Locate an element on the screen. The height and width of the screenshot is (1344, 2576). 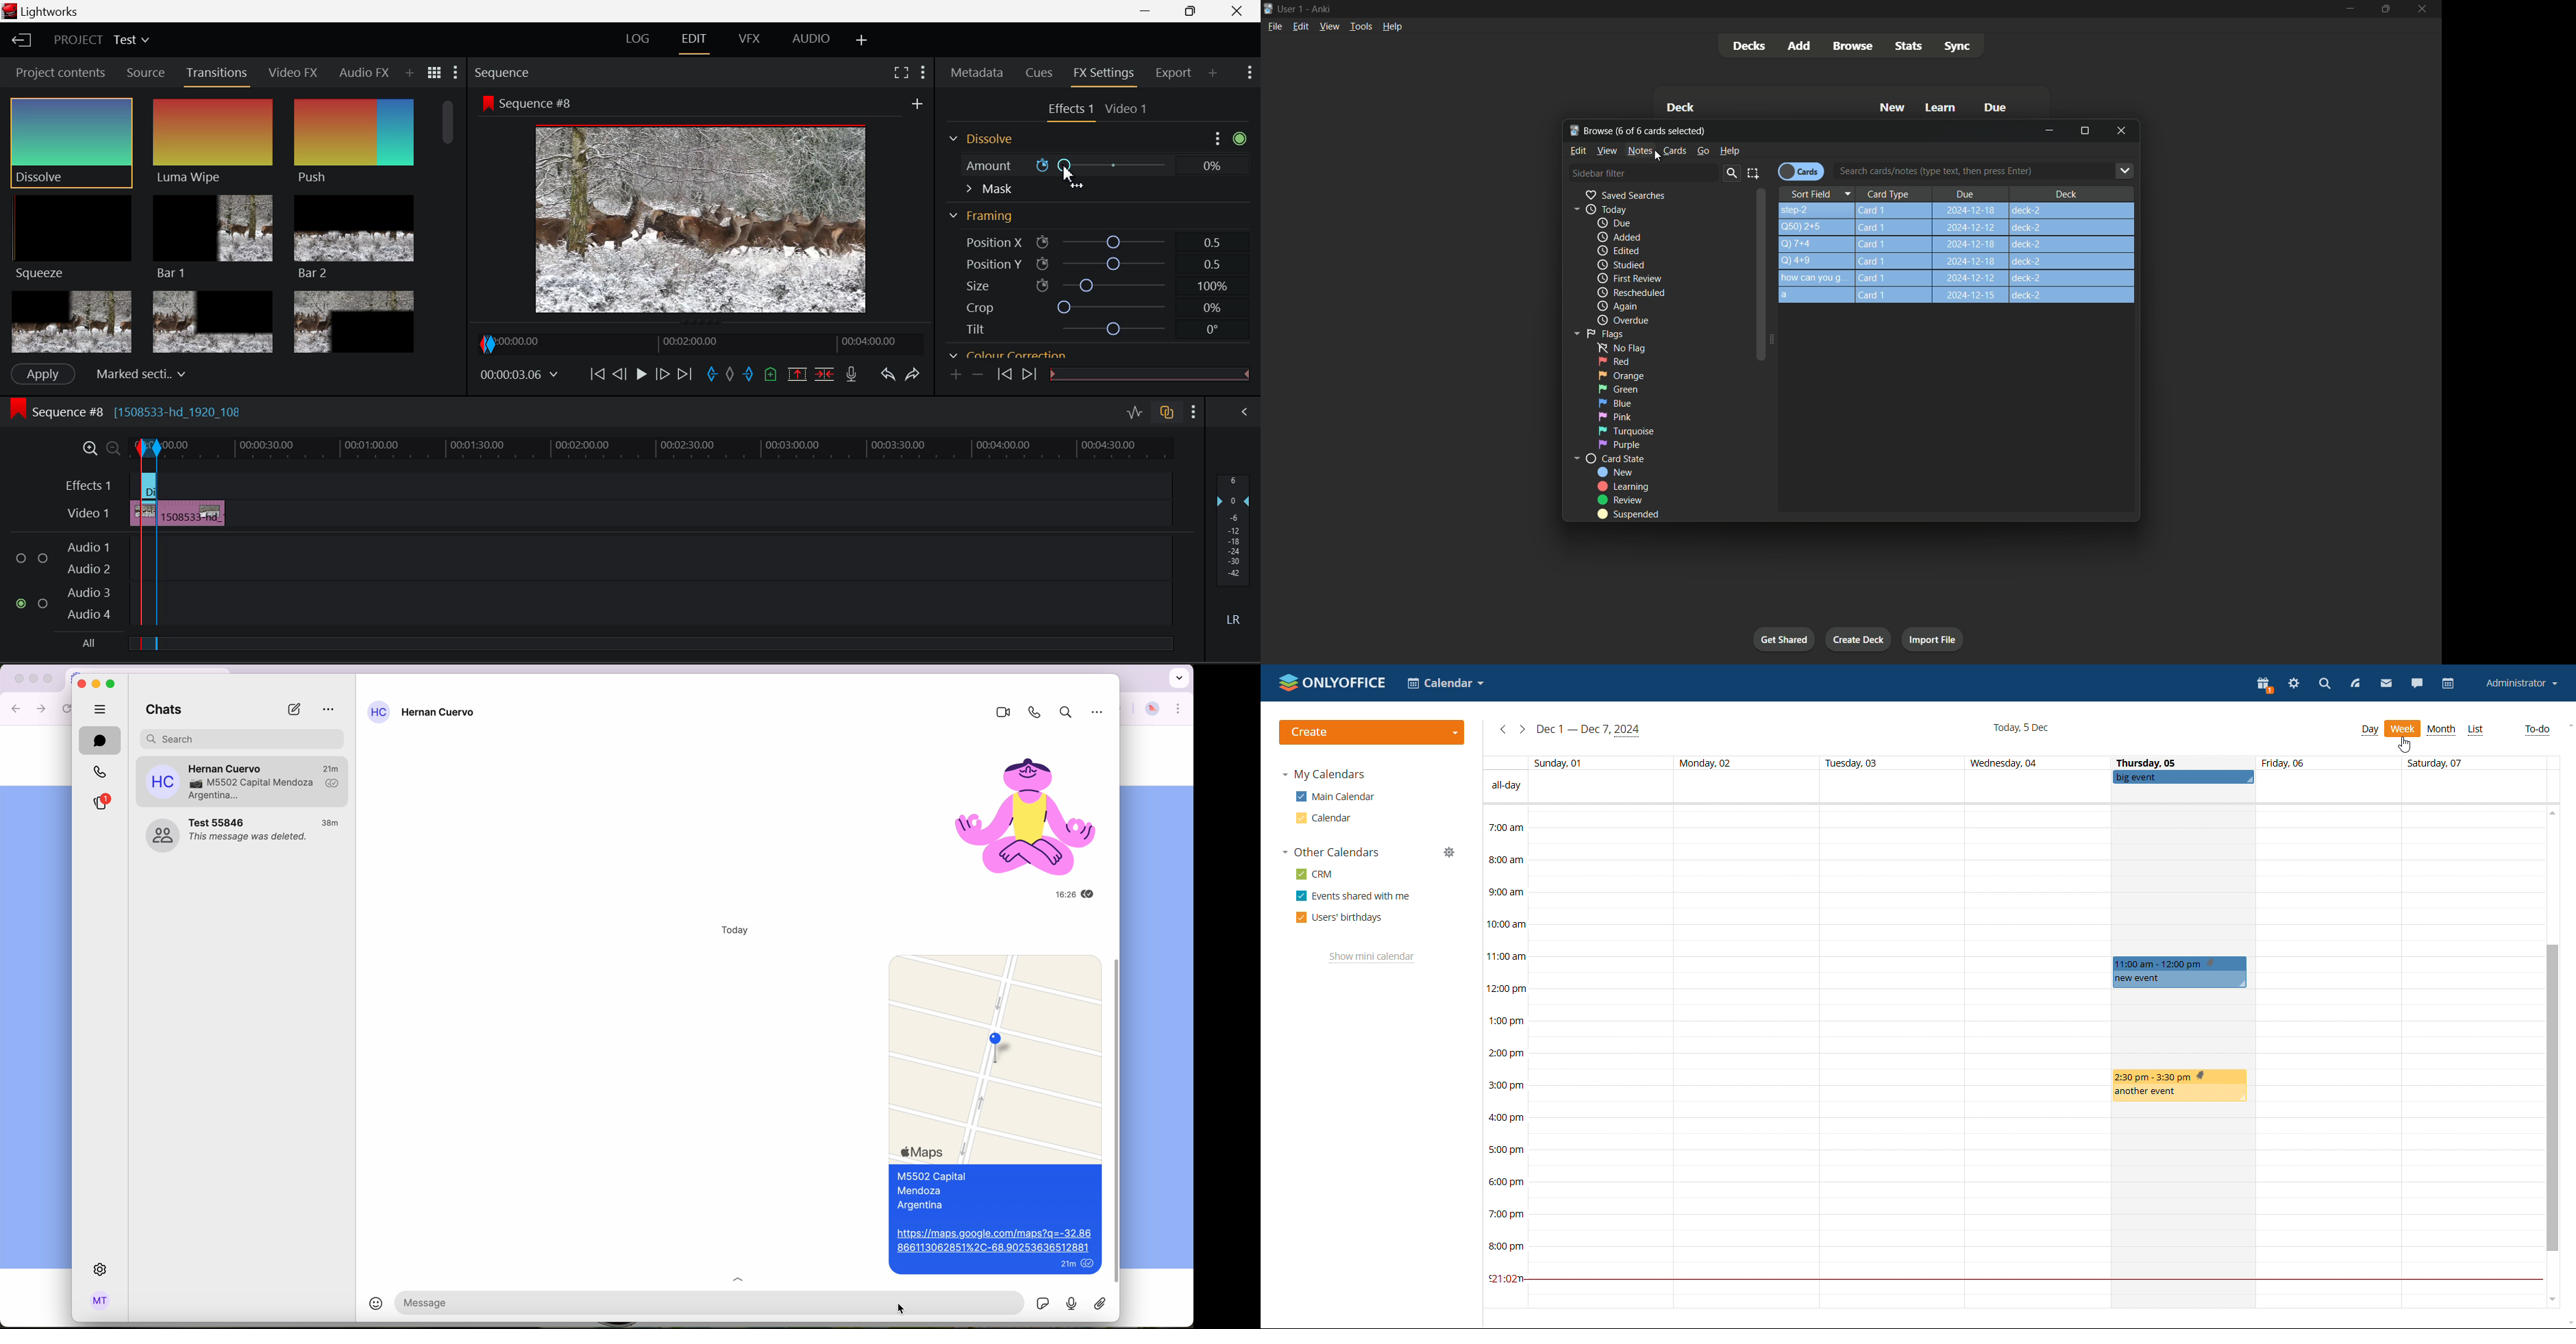
Deck is located at coordinates (2065, 193).